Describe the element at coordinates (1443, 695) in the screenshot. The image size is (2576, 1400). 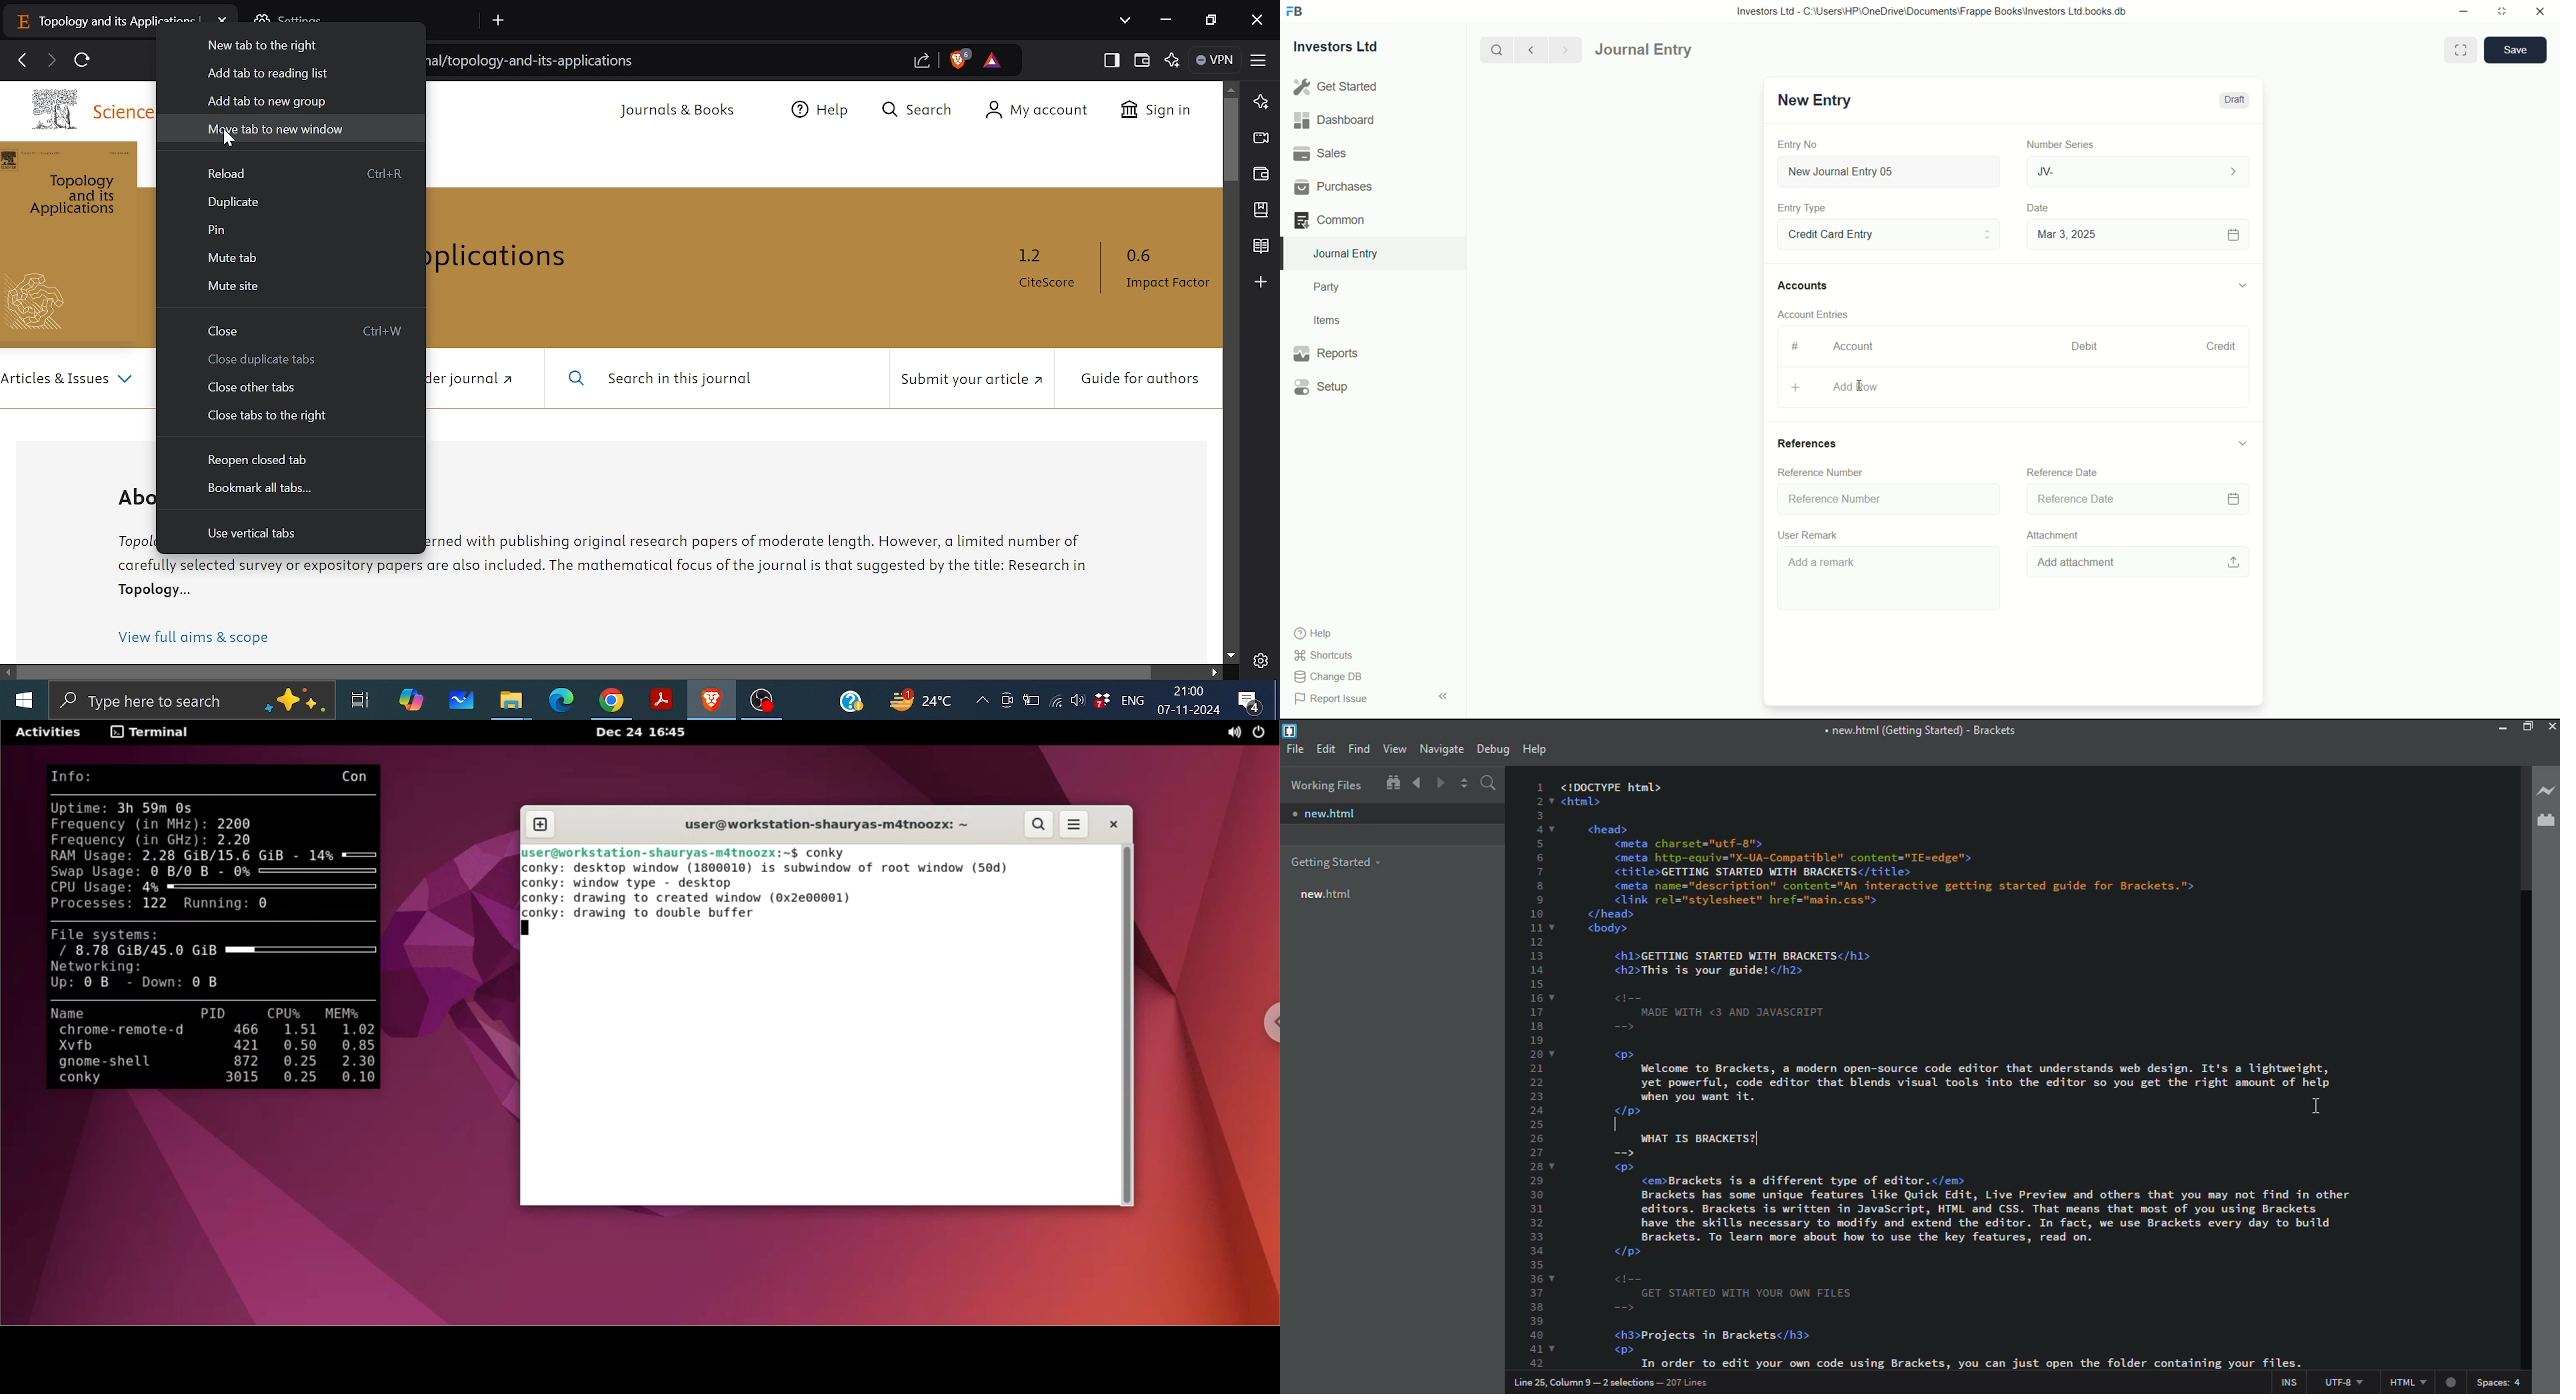
I see `expand/collapse` at that location.